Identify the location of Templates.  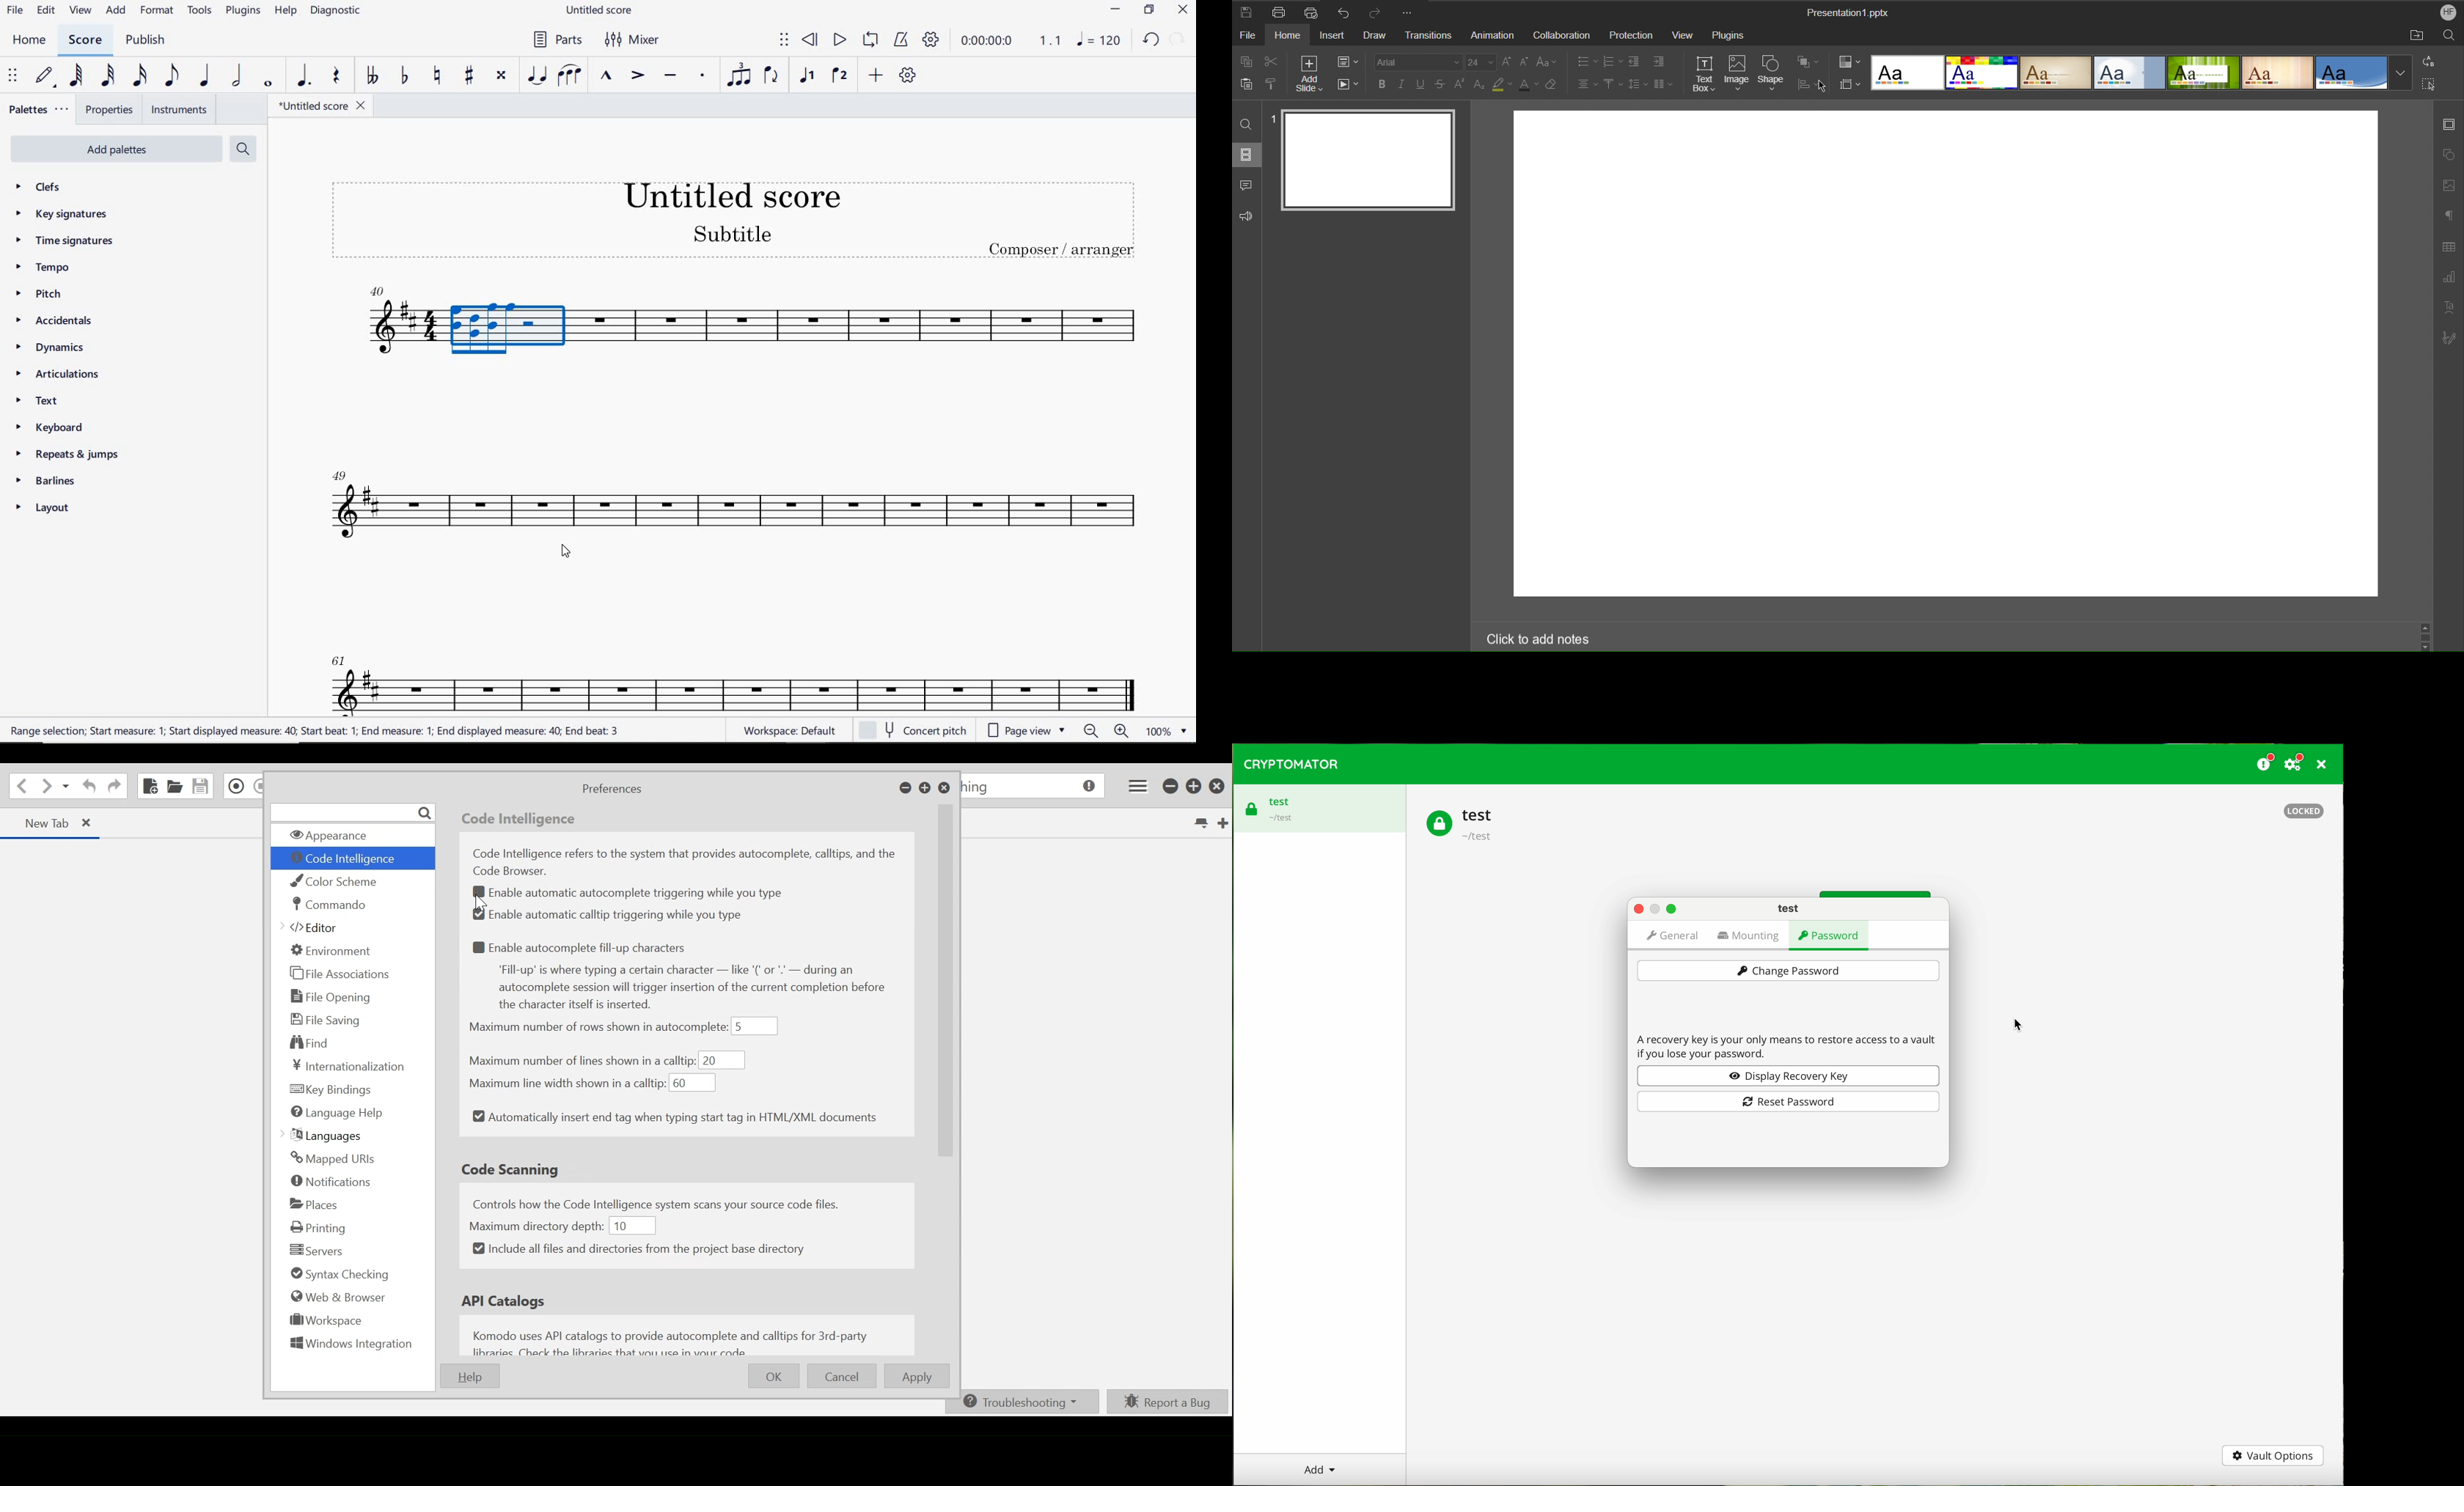
(2127, 73).